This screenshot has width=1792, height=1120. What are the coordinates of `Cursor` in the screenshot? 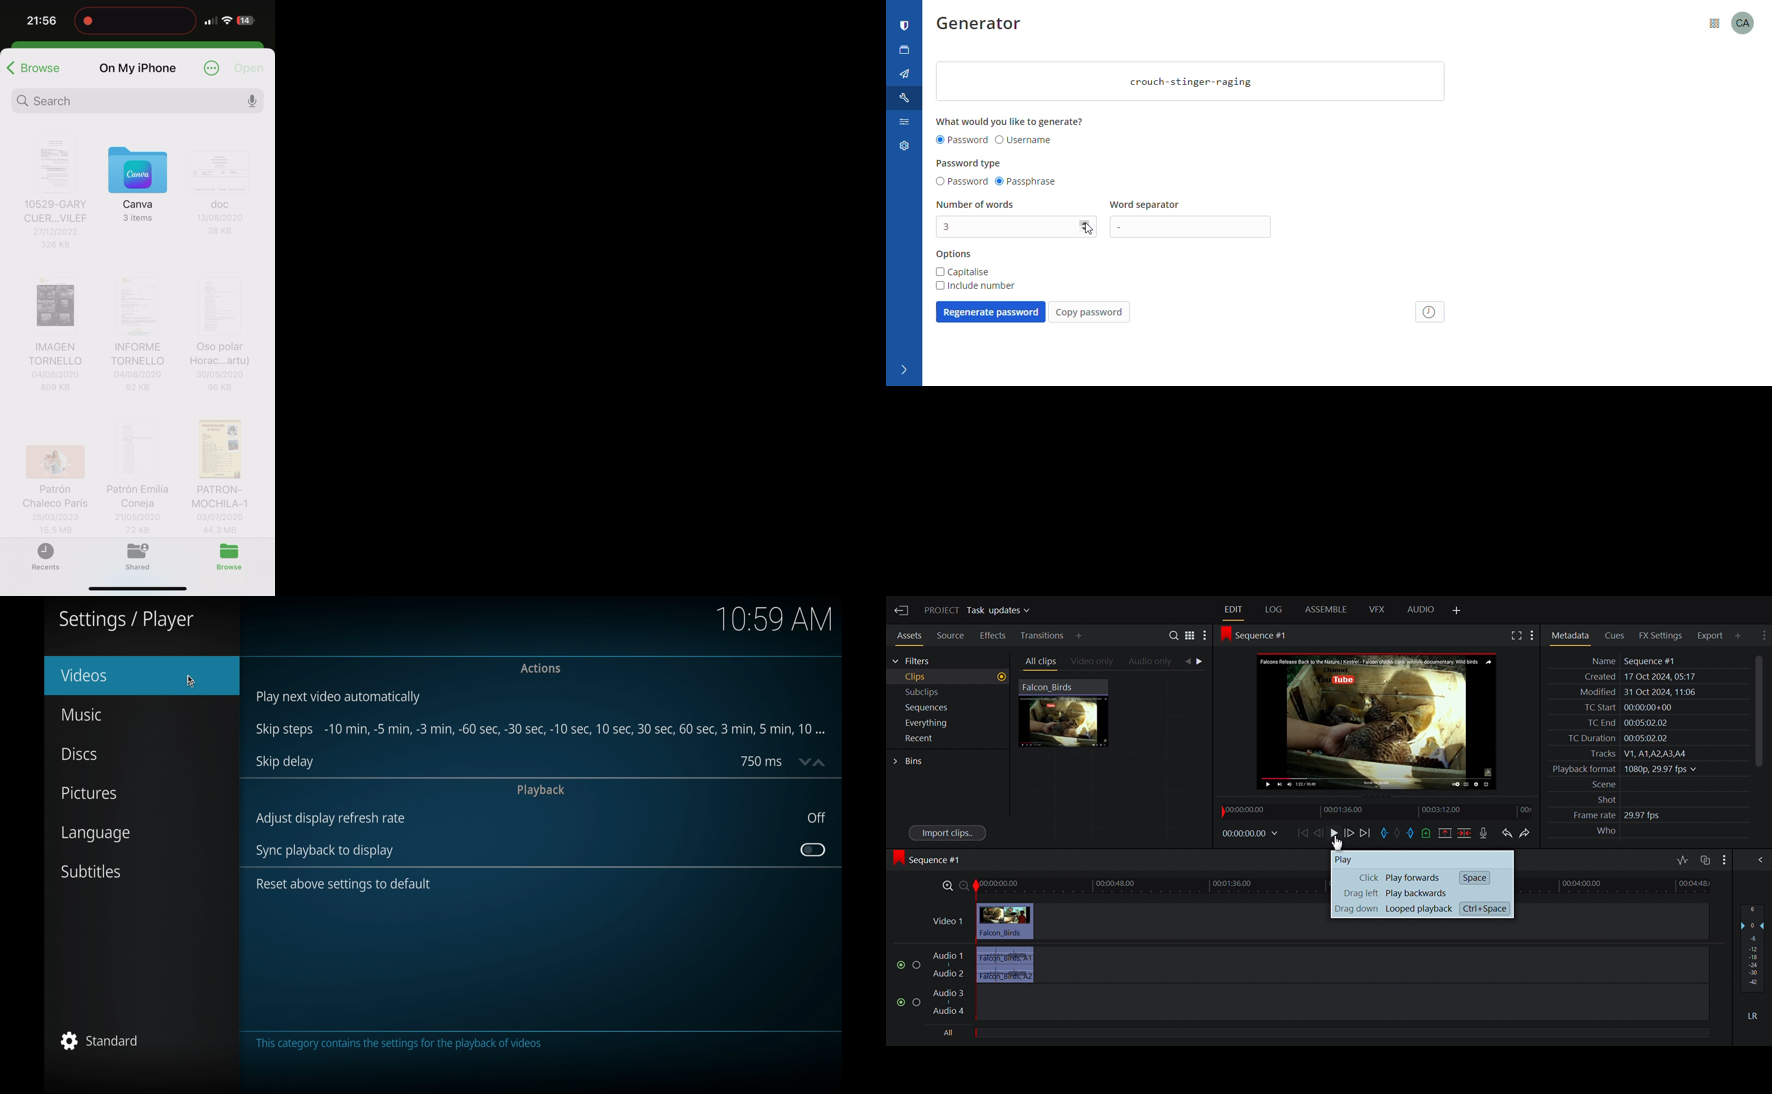 It's located at (1339, 843).